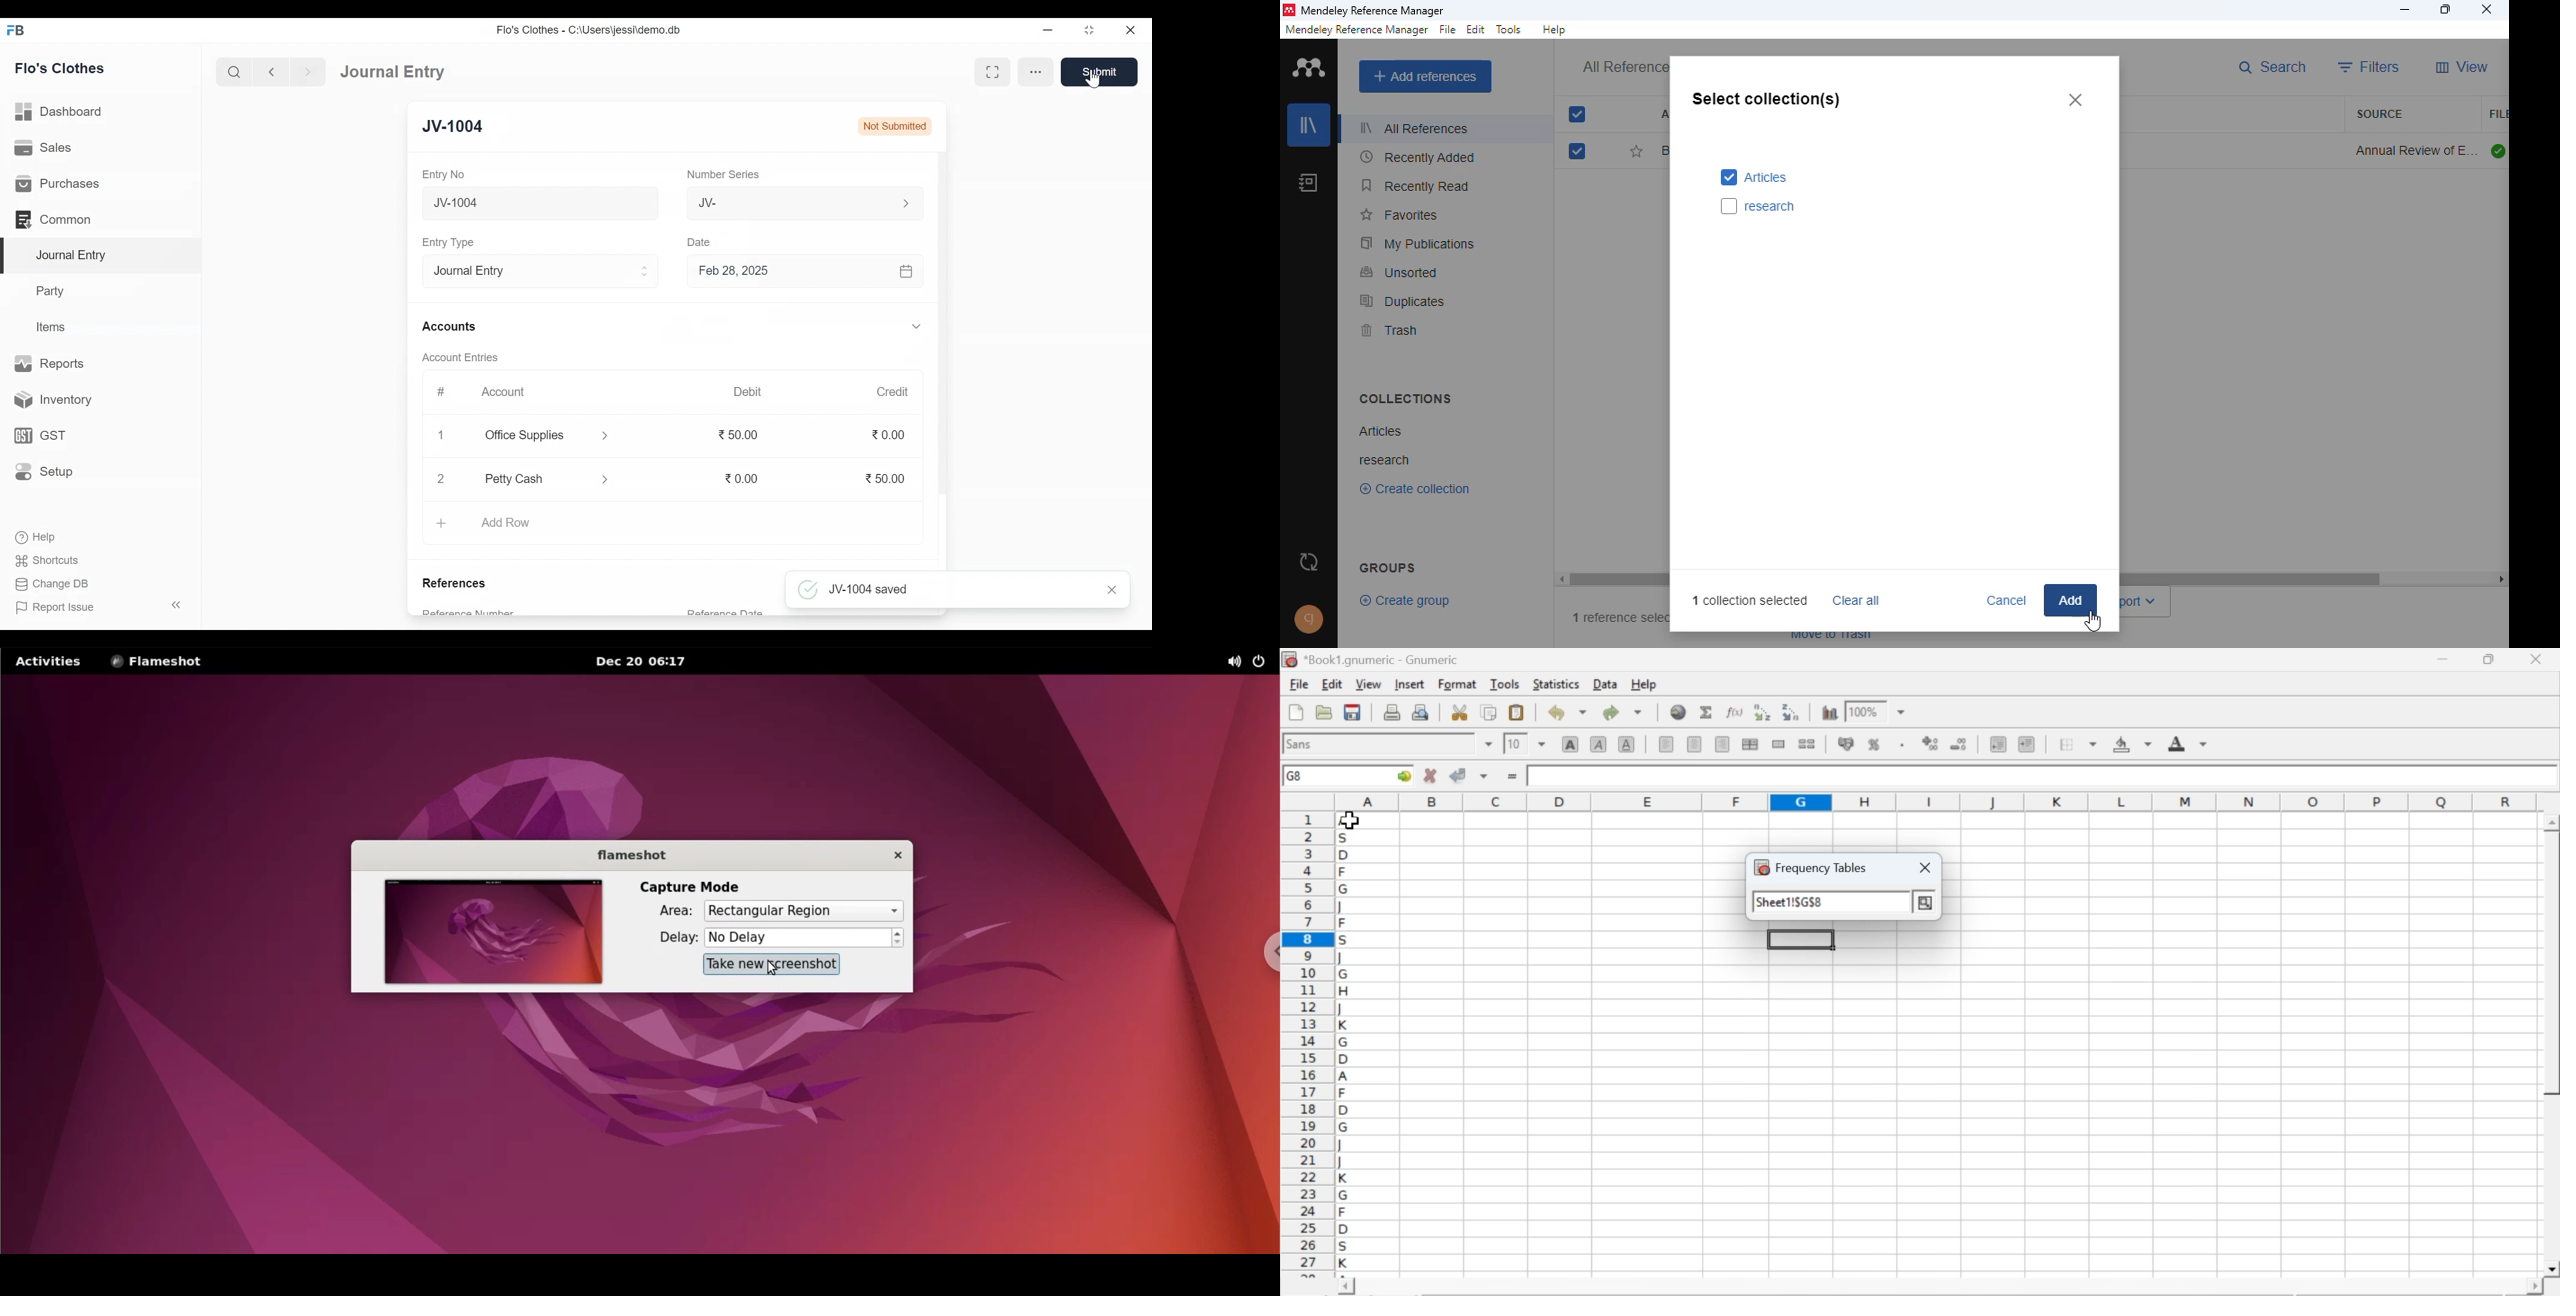  What do you see at coordinates (1111, 591) in the screenshot?
I see `Close` at bounding box center [1111, 591].